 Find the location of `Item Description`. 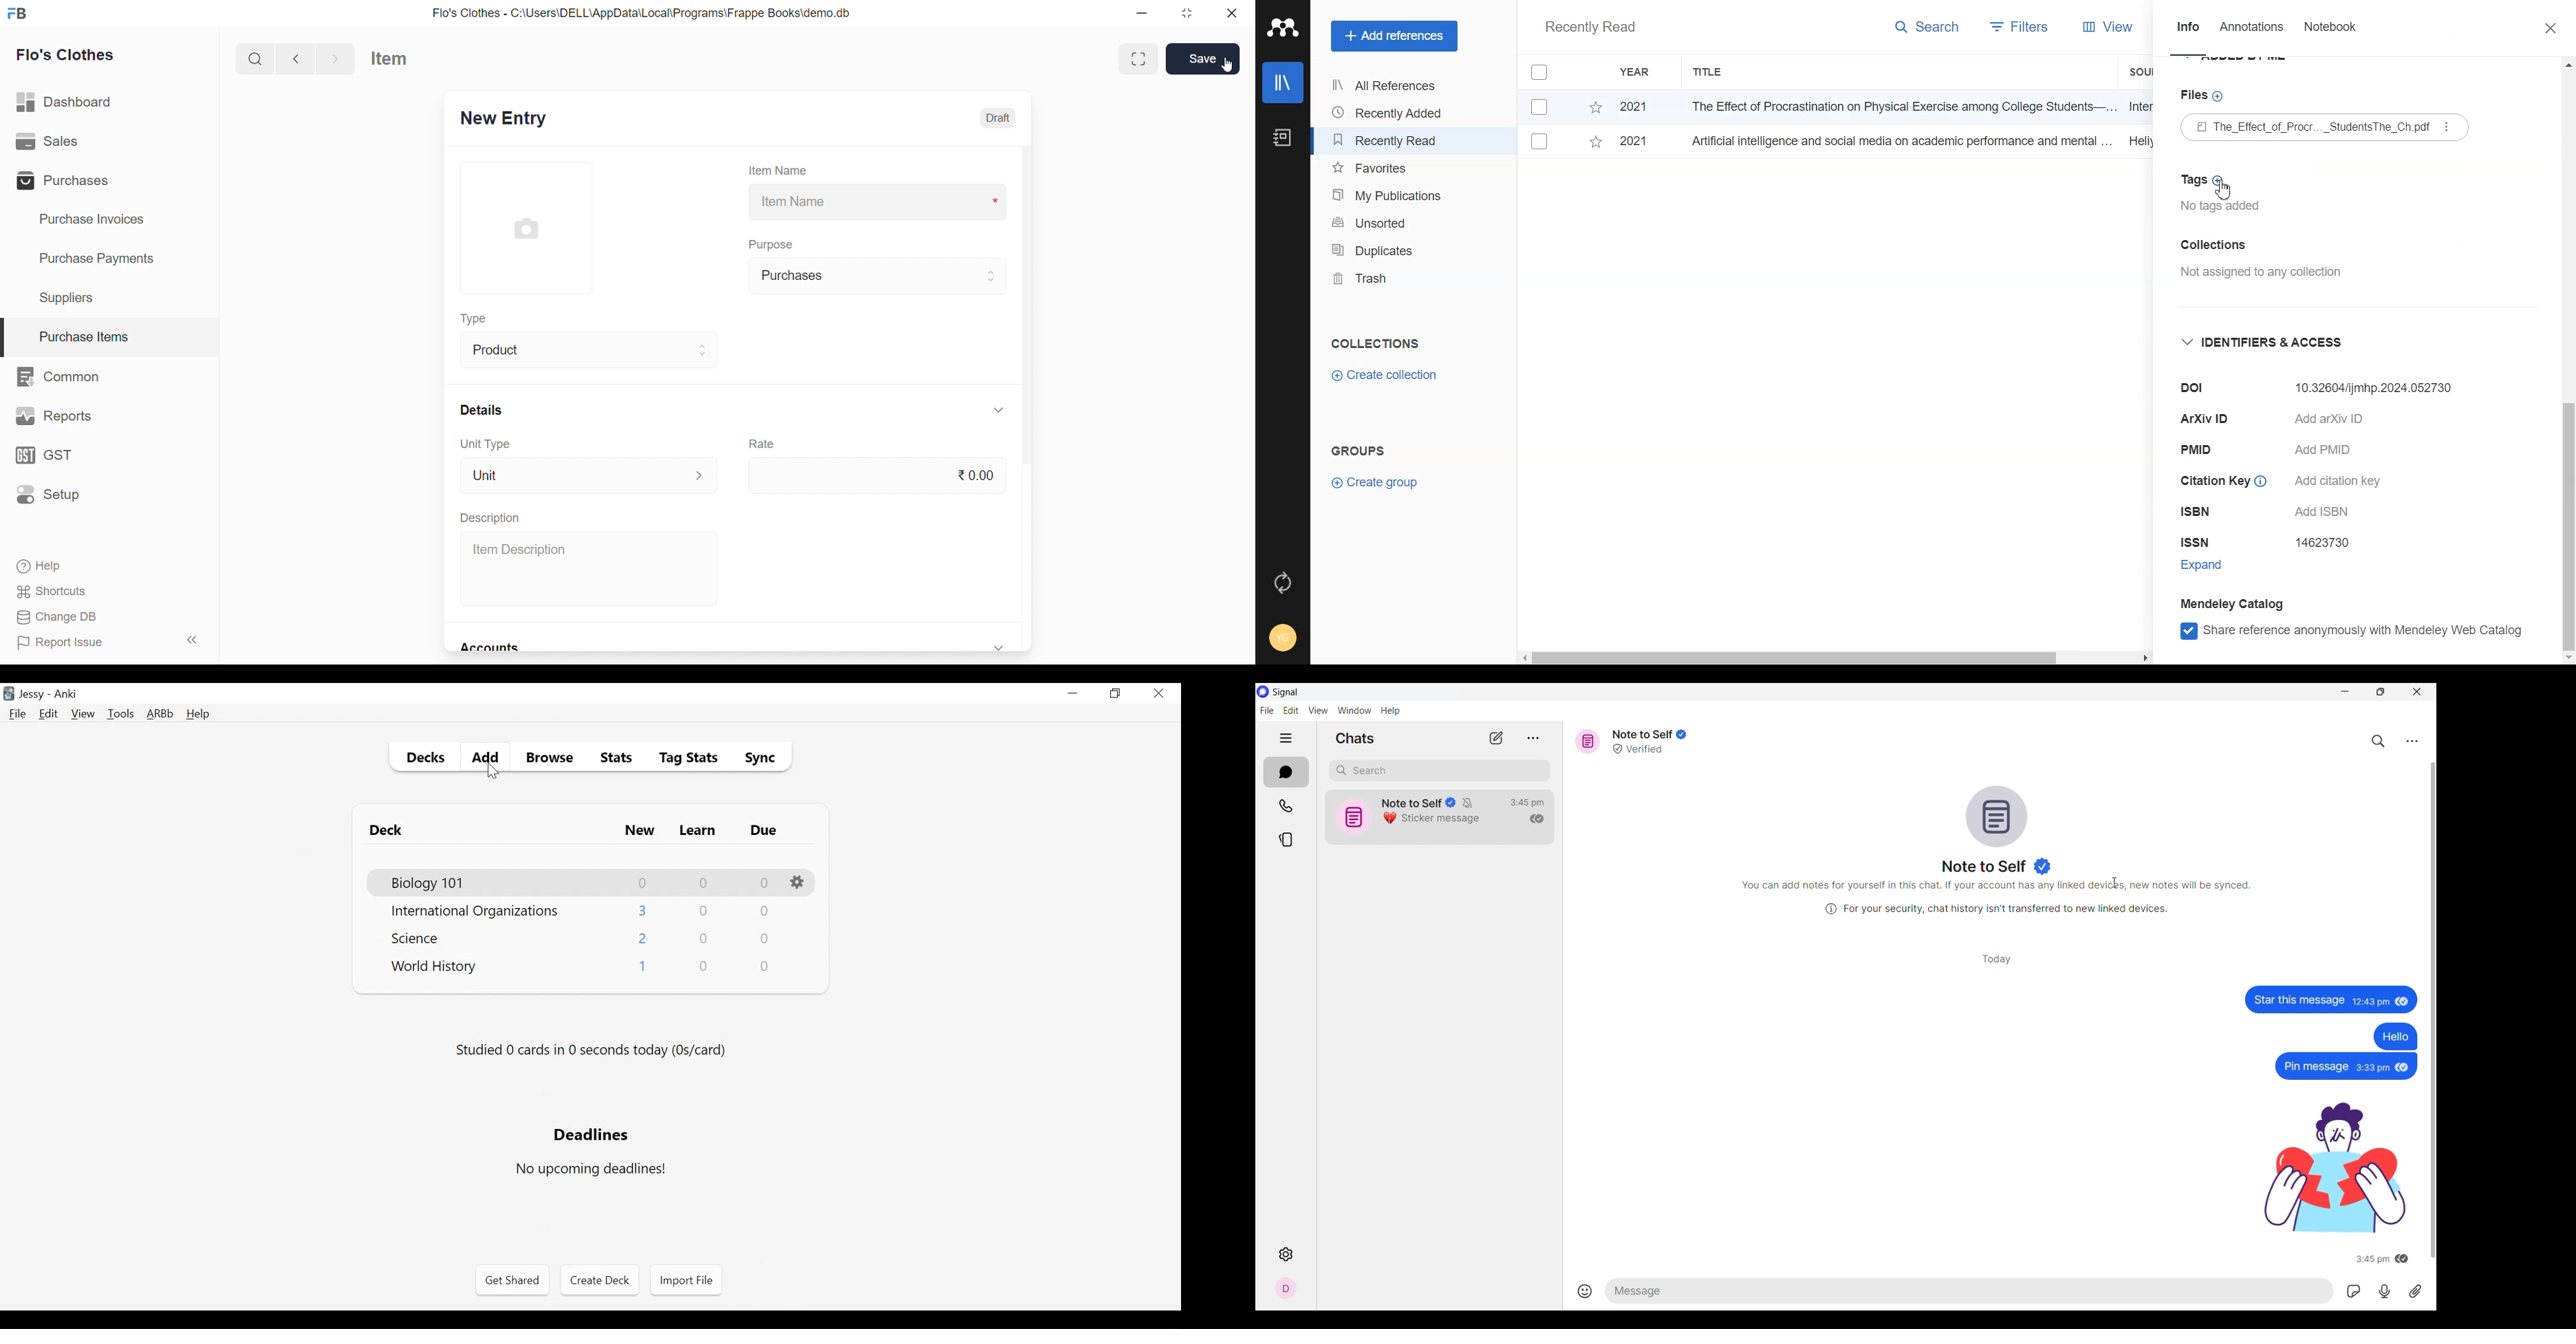

Item Description is located at coordinates (592, 569).